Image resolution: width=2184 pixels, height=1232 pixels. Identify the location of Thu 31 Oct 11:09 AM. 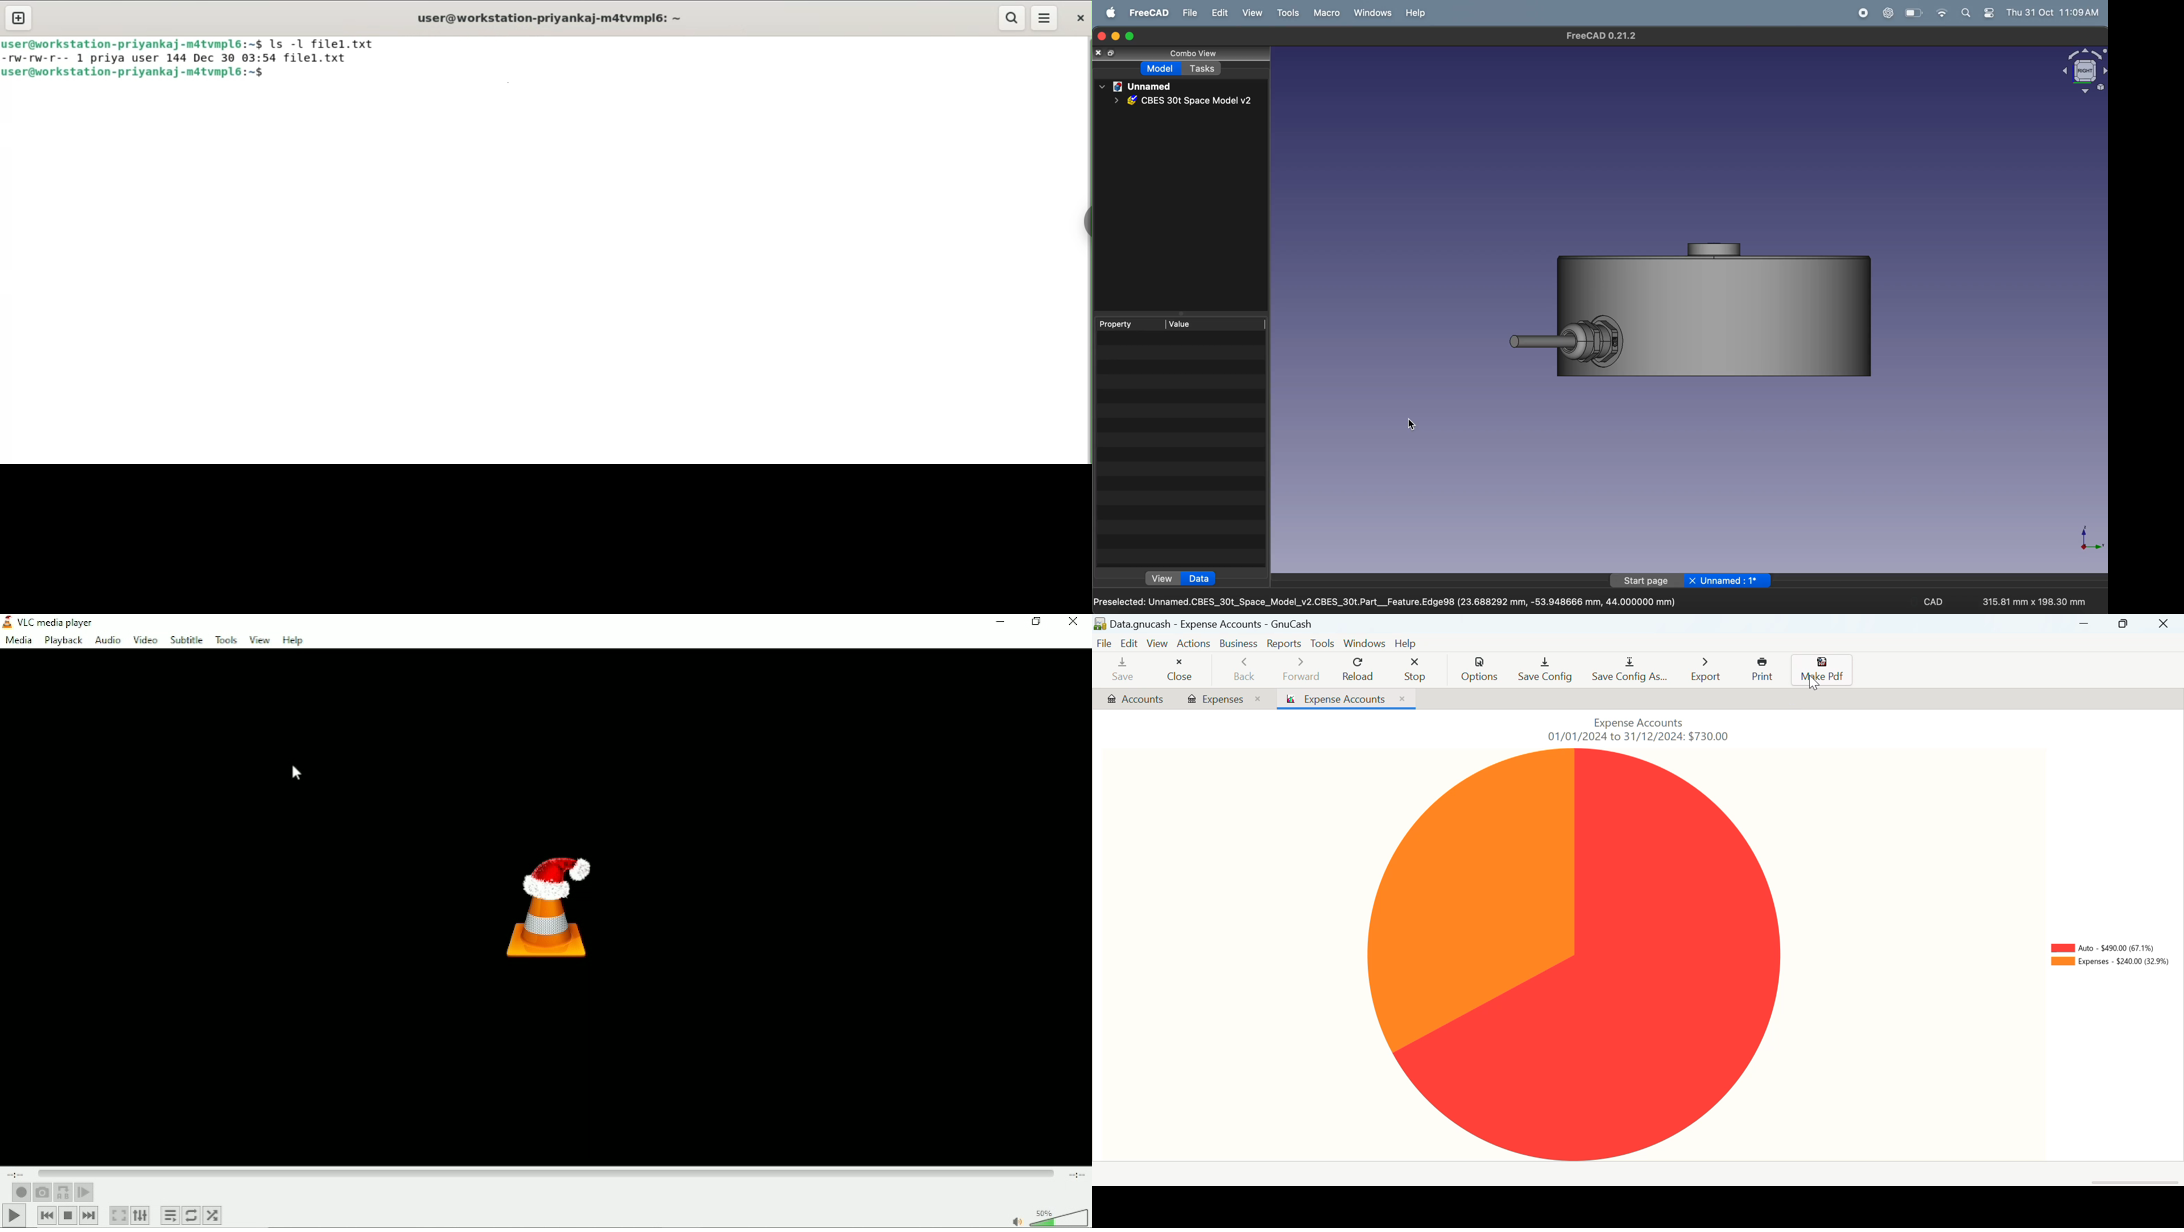
(2054, 13).